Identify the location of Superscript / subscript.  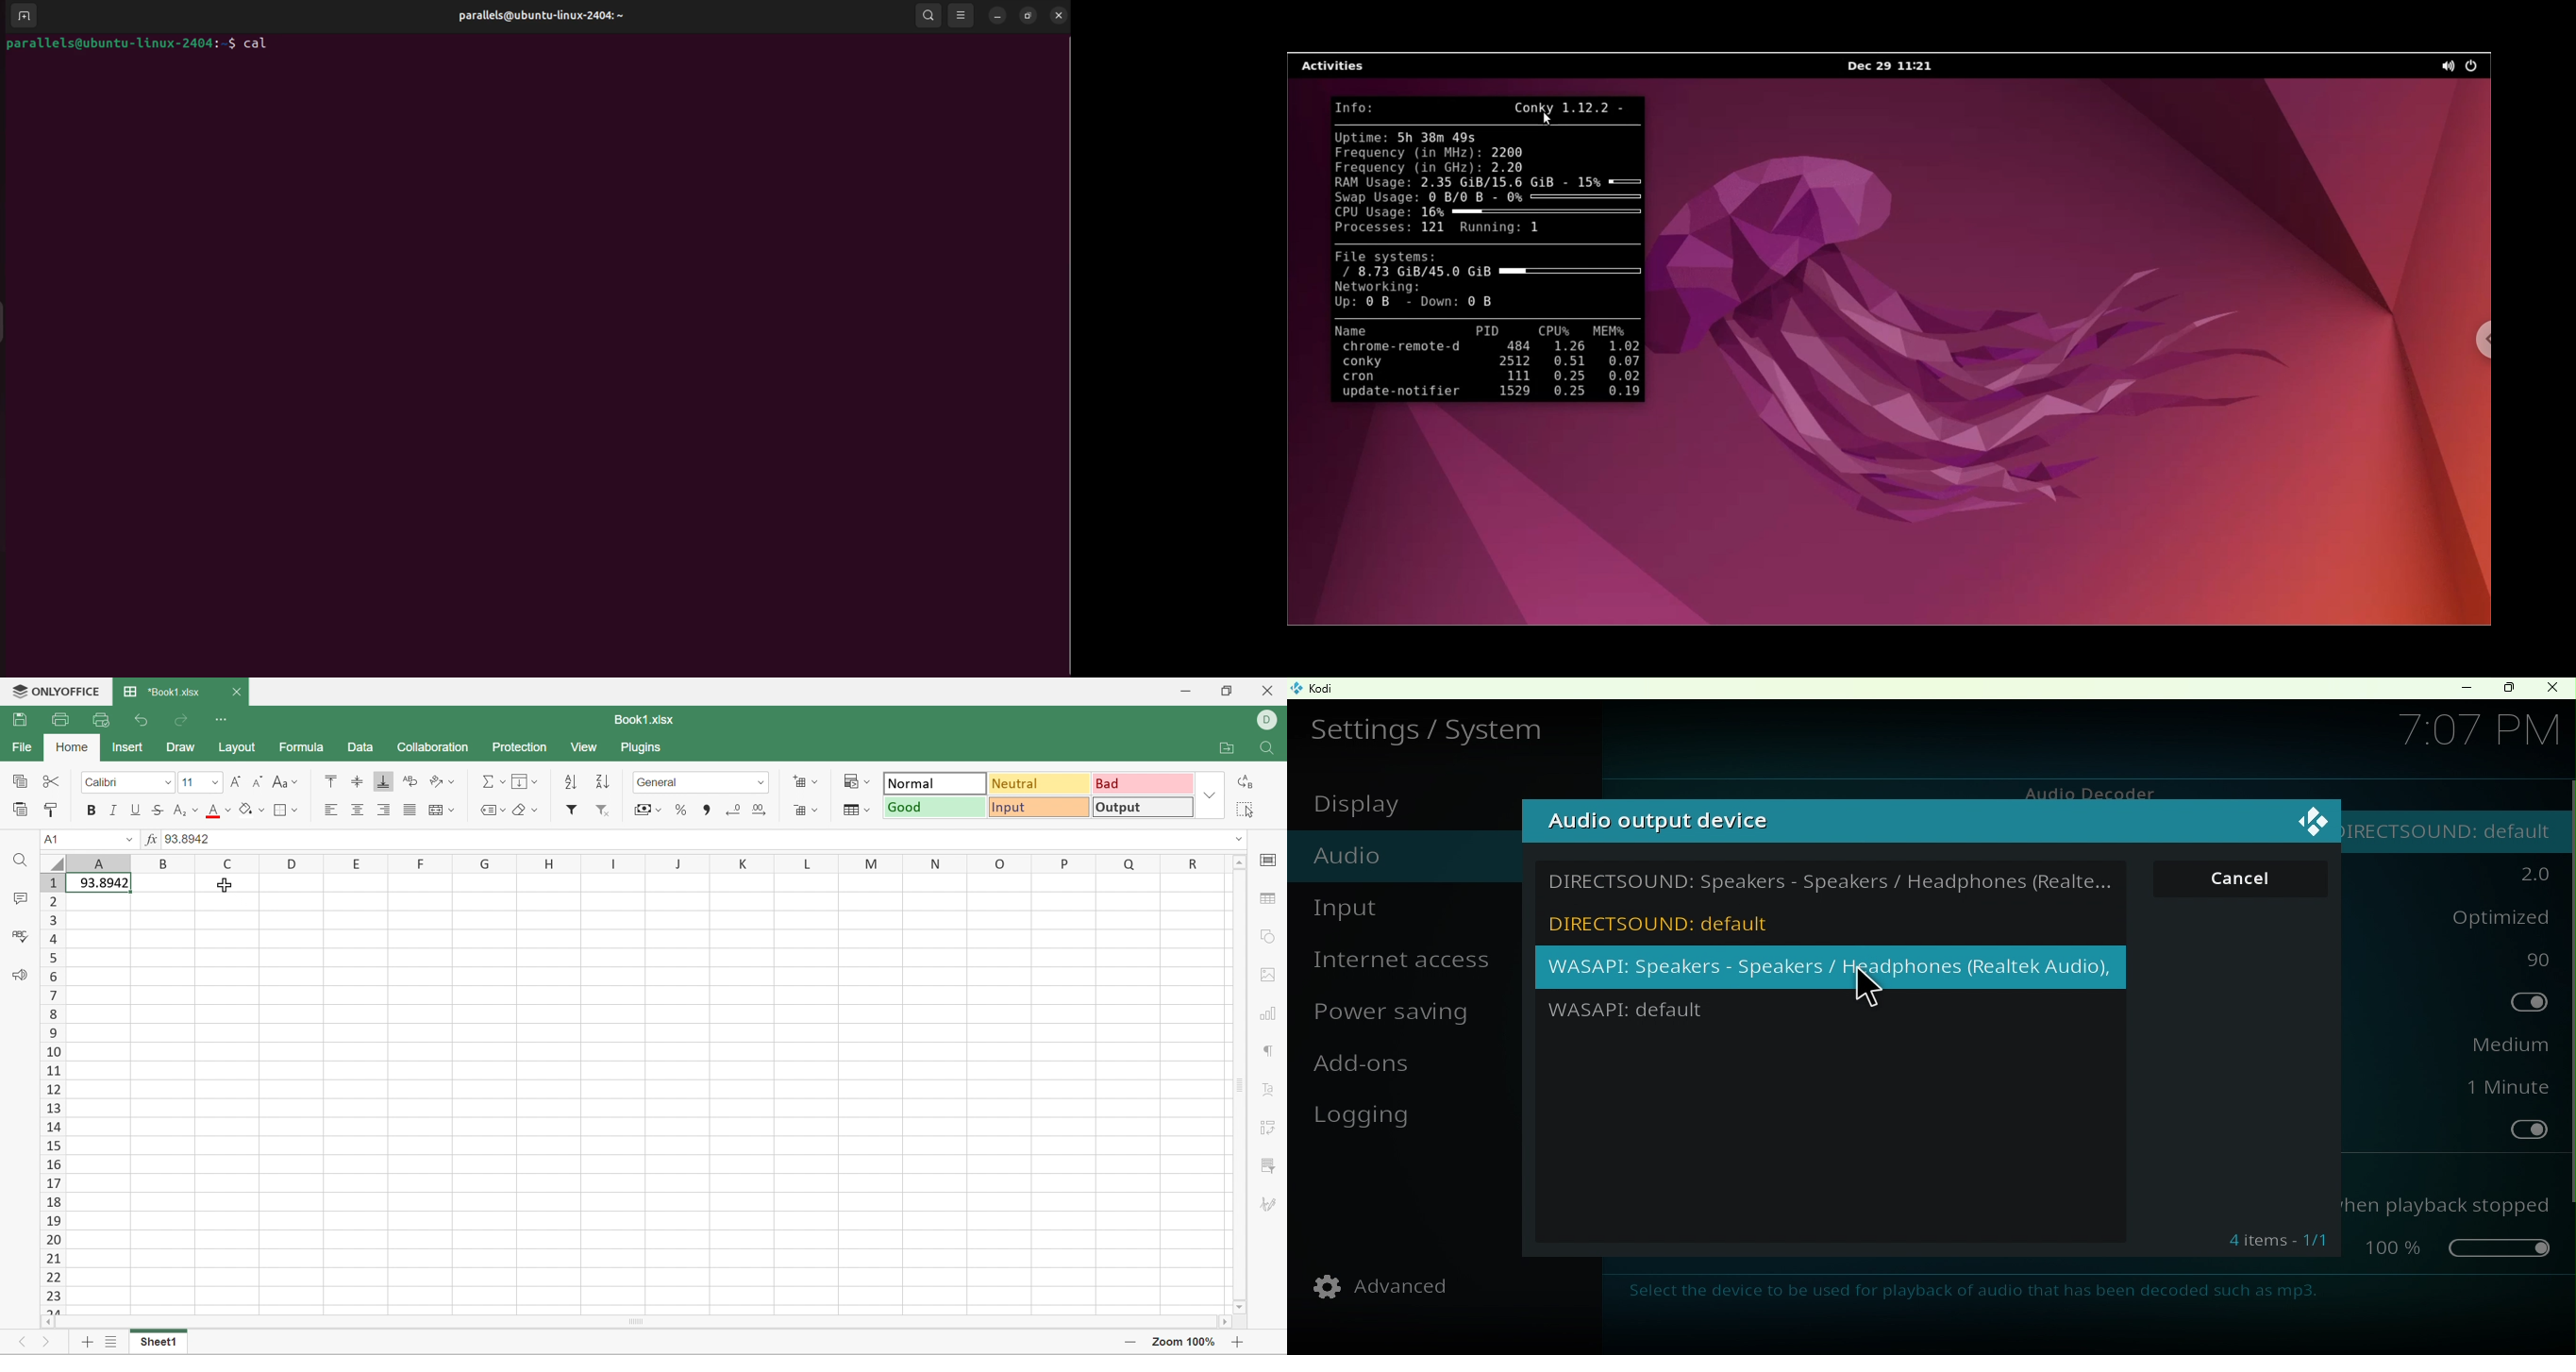
(187, 810).